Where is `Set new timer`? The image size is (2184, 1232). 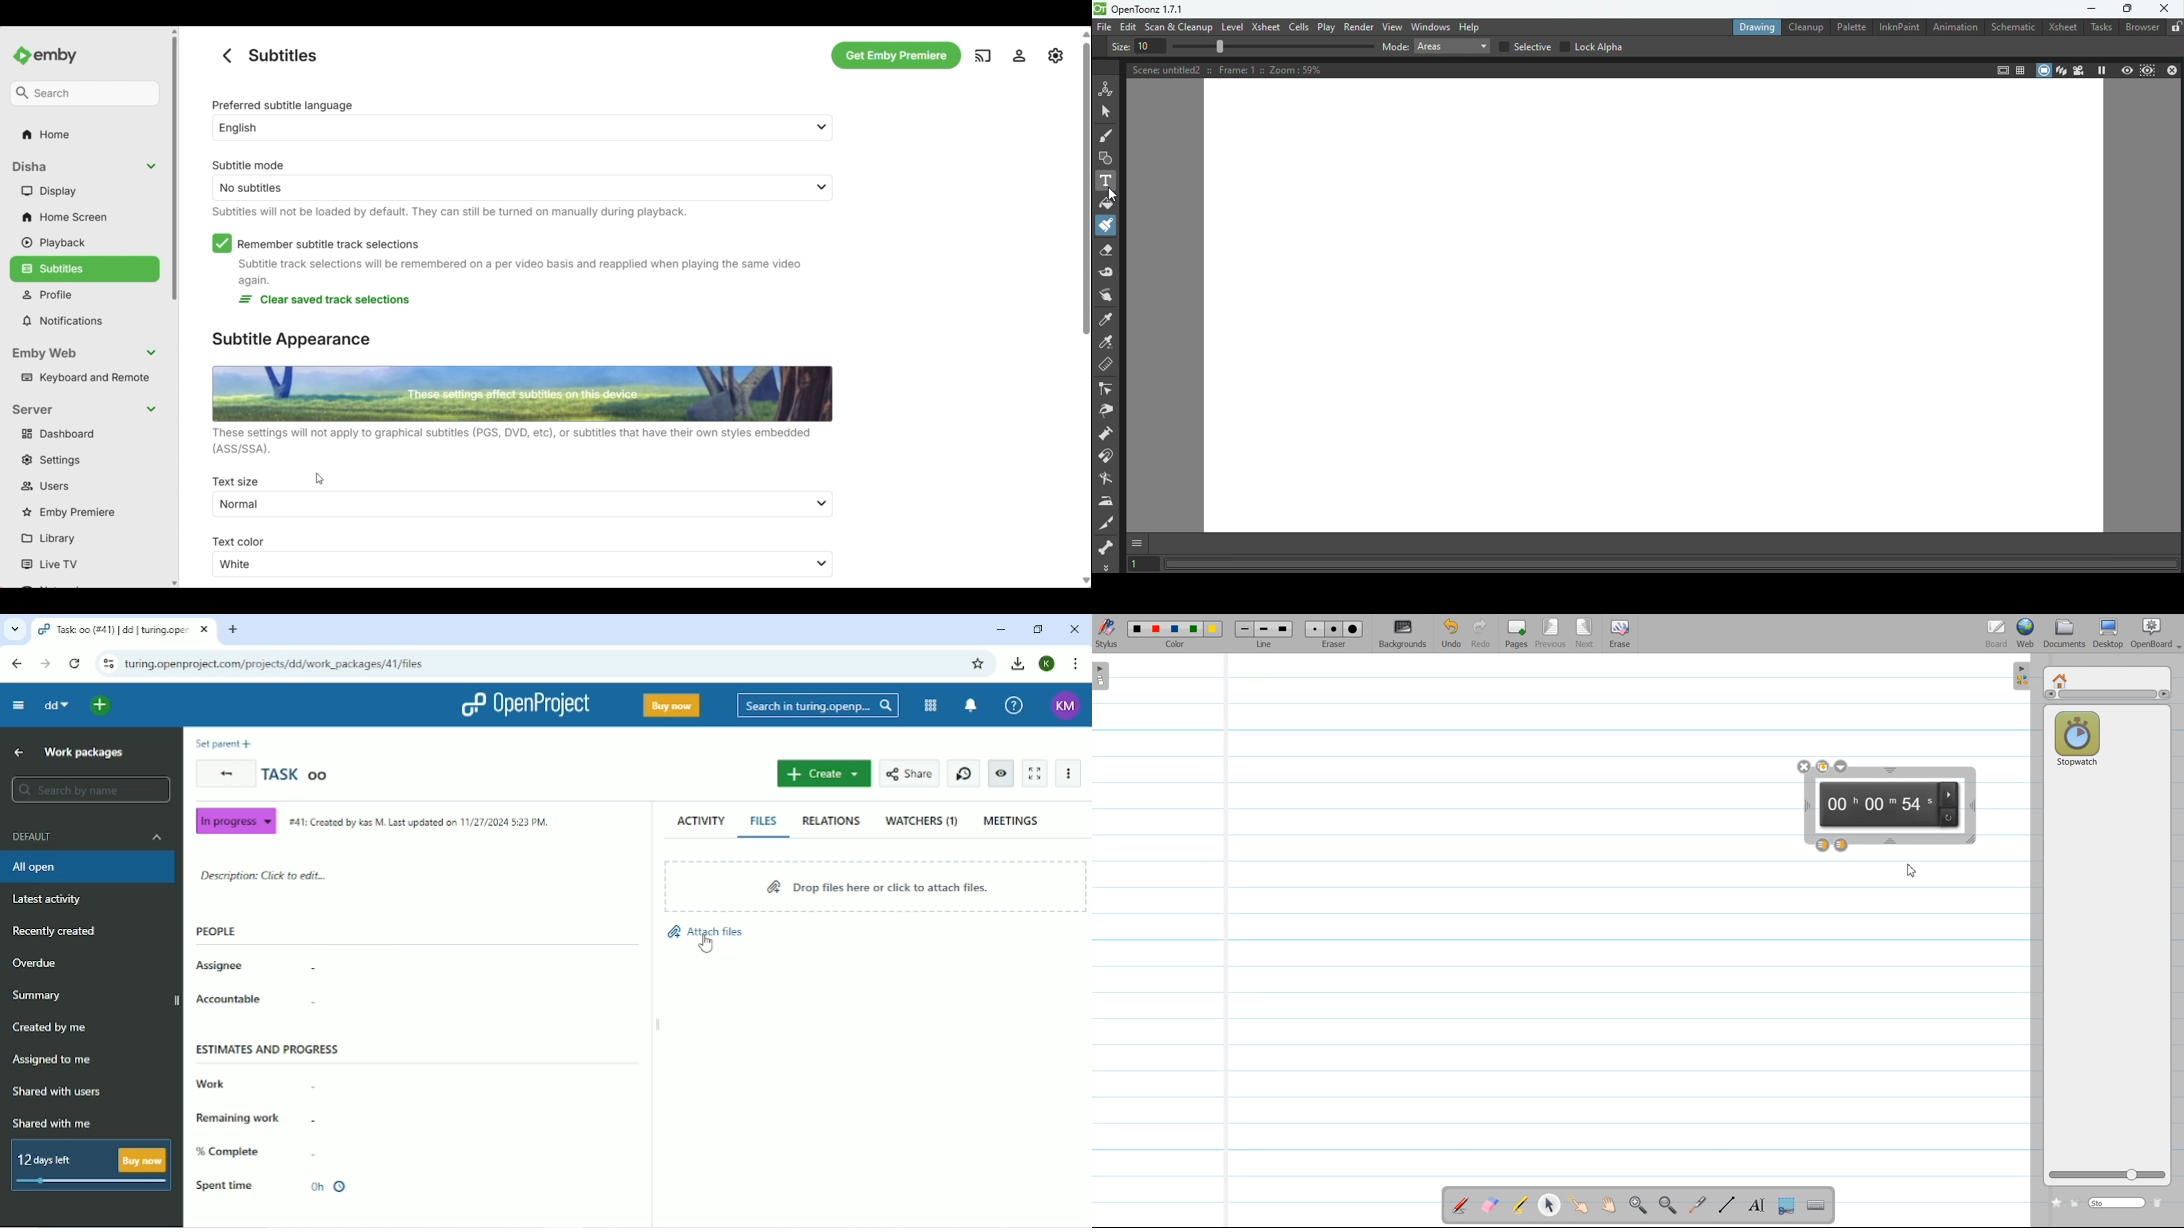 Set new timer is located at coordinates (962, 772).